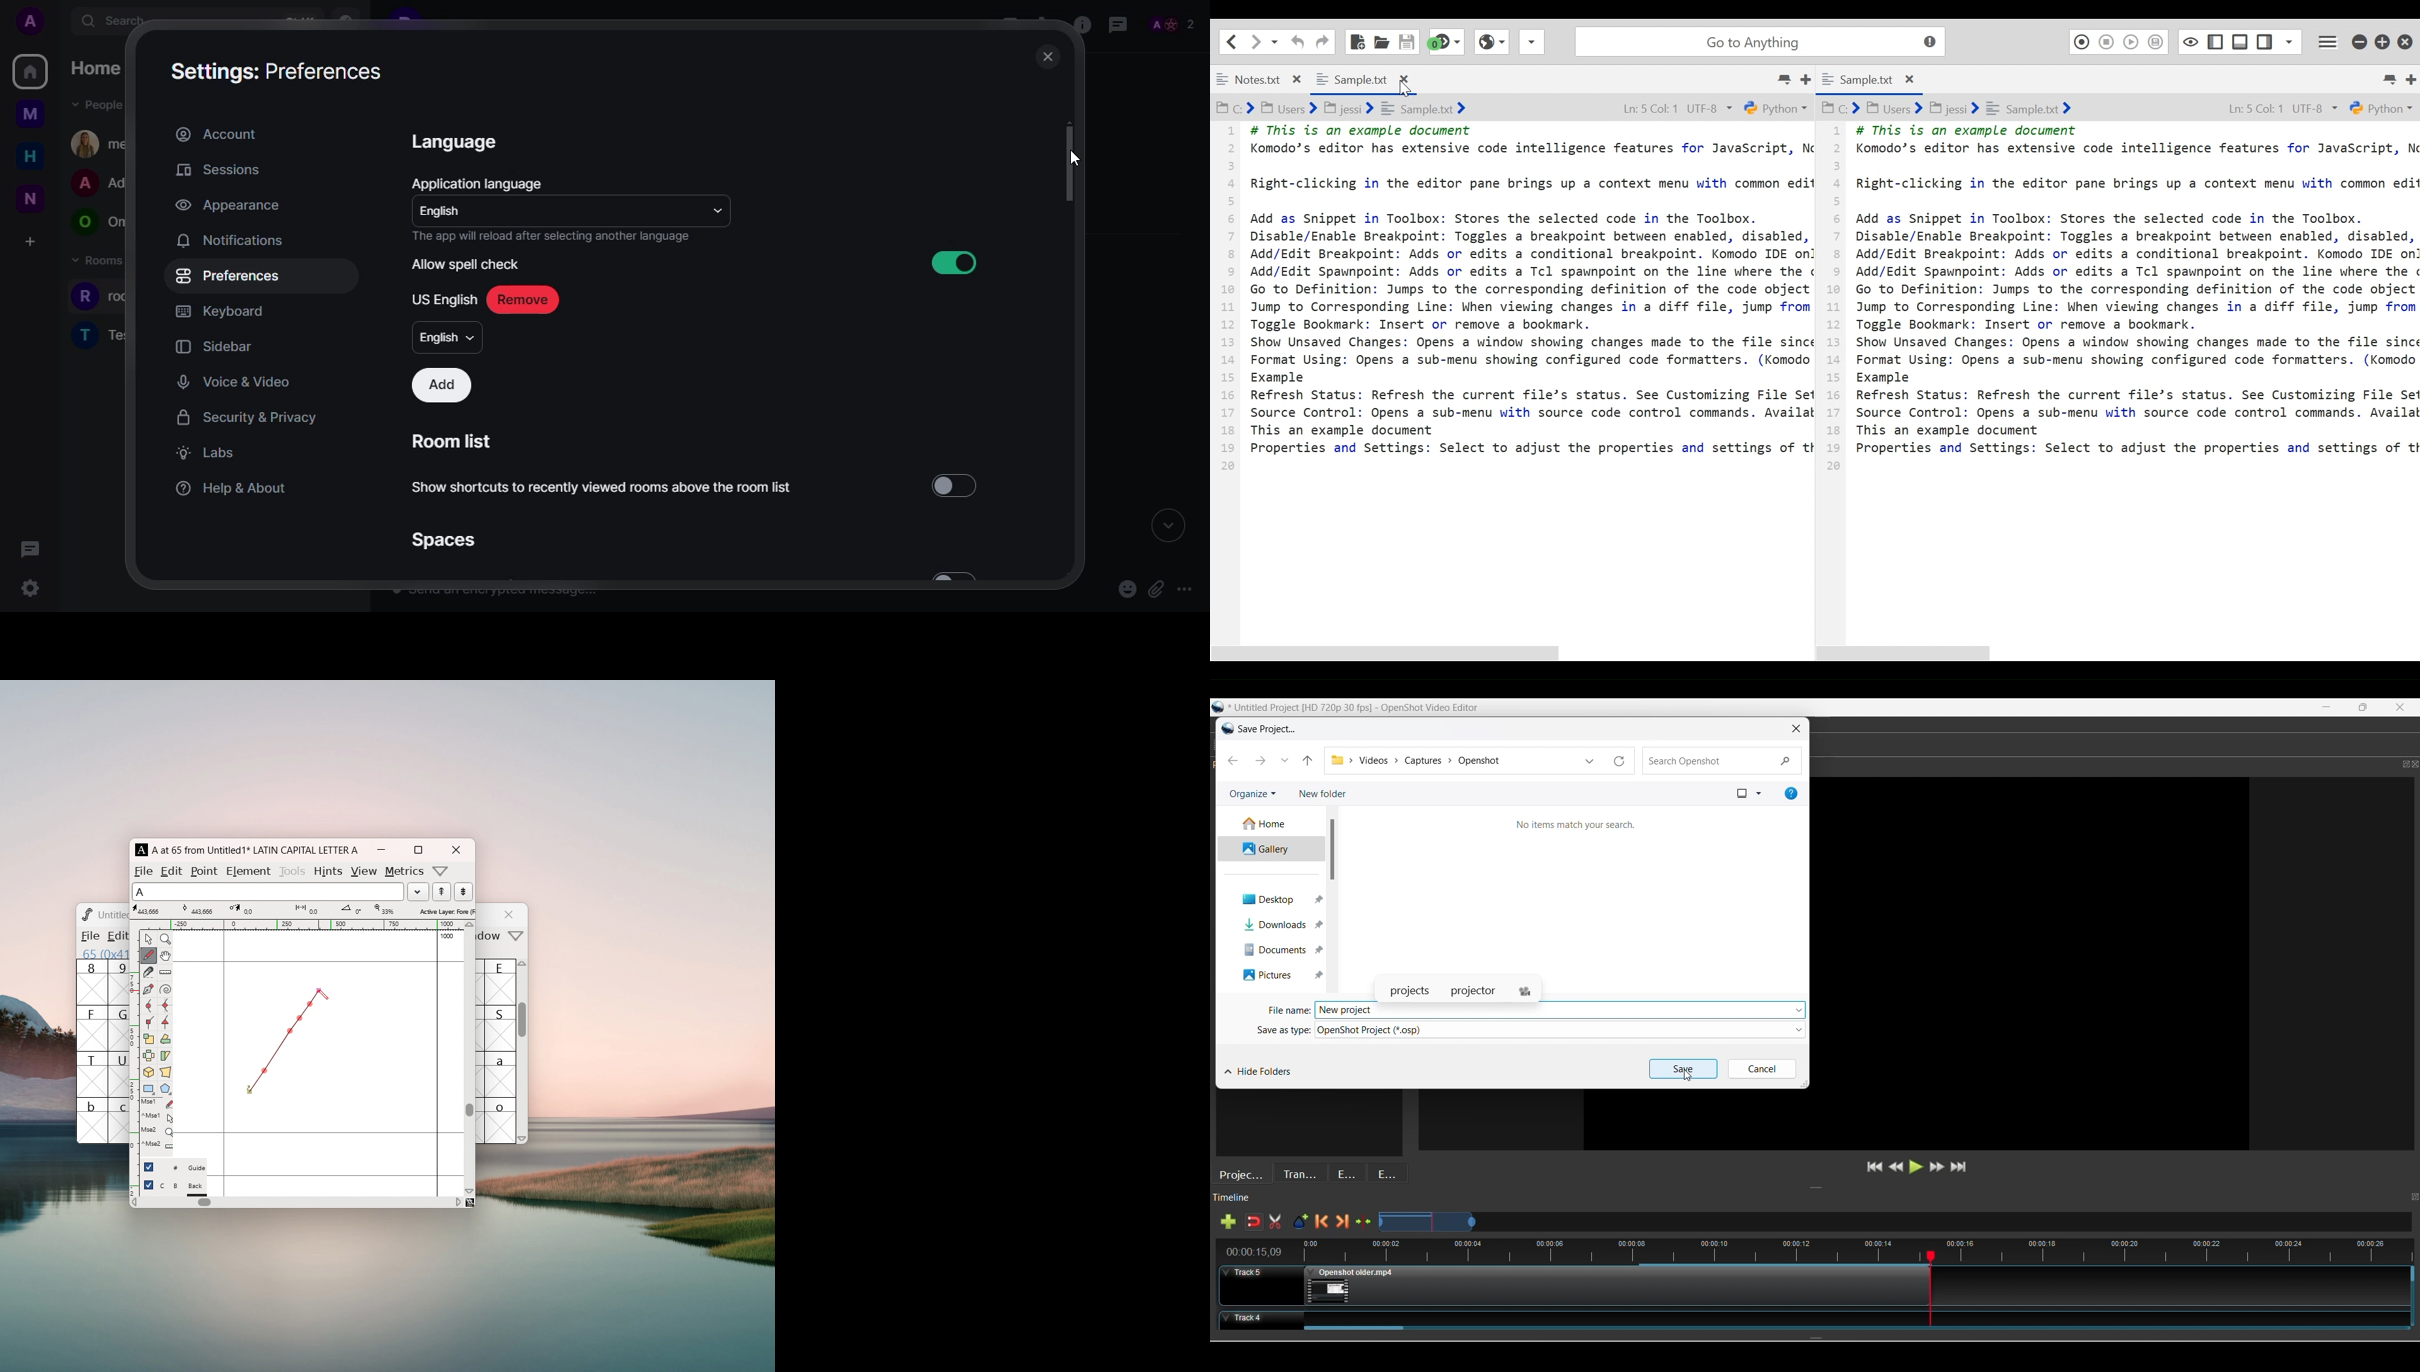 This screenshot has width=2436, height=1372. What do you see at coordinates (119, 982) in the screenshot?
I see `9` at bounding box center [119, 982].